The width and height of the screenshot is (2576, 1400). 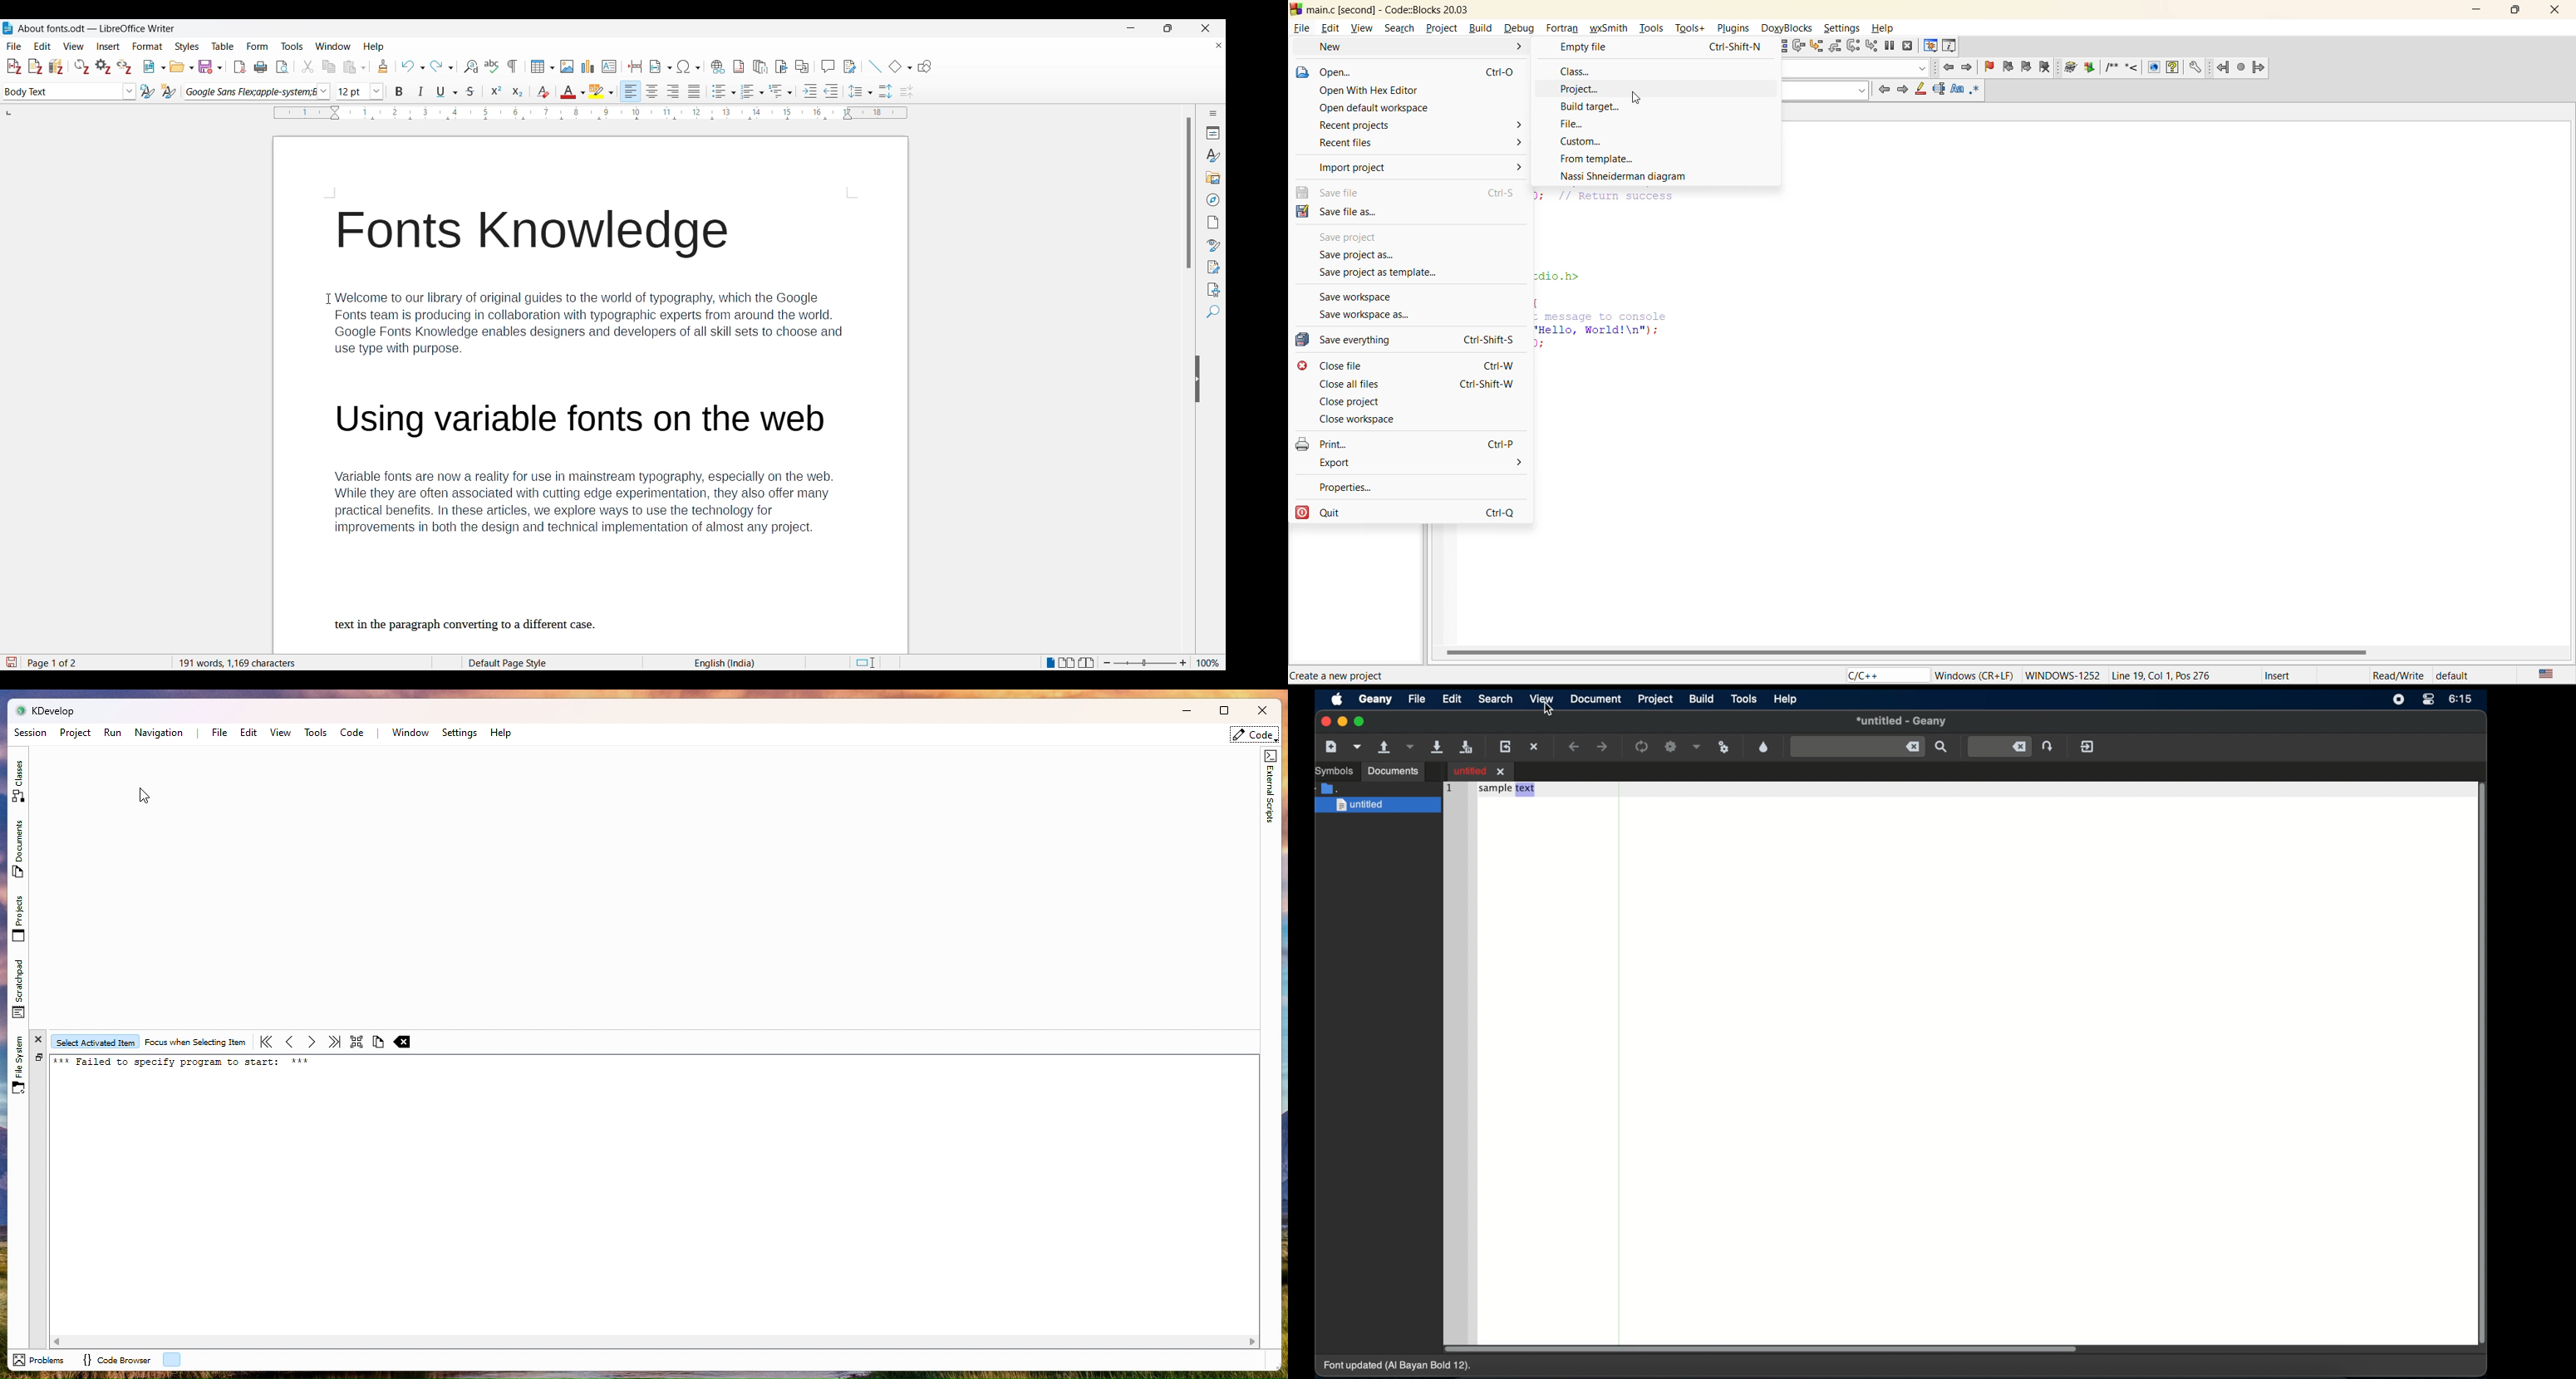 I want to click on Set document preferences, so click(x=103, y=66).